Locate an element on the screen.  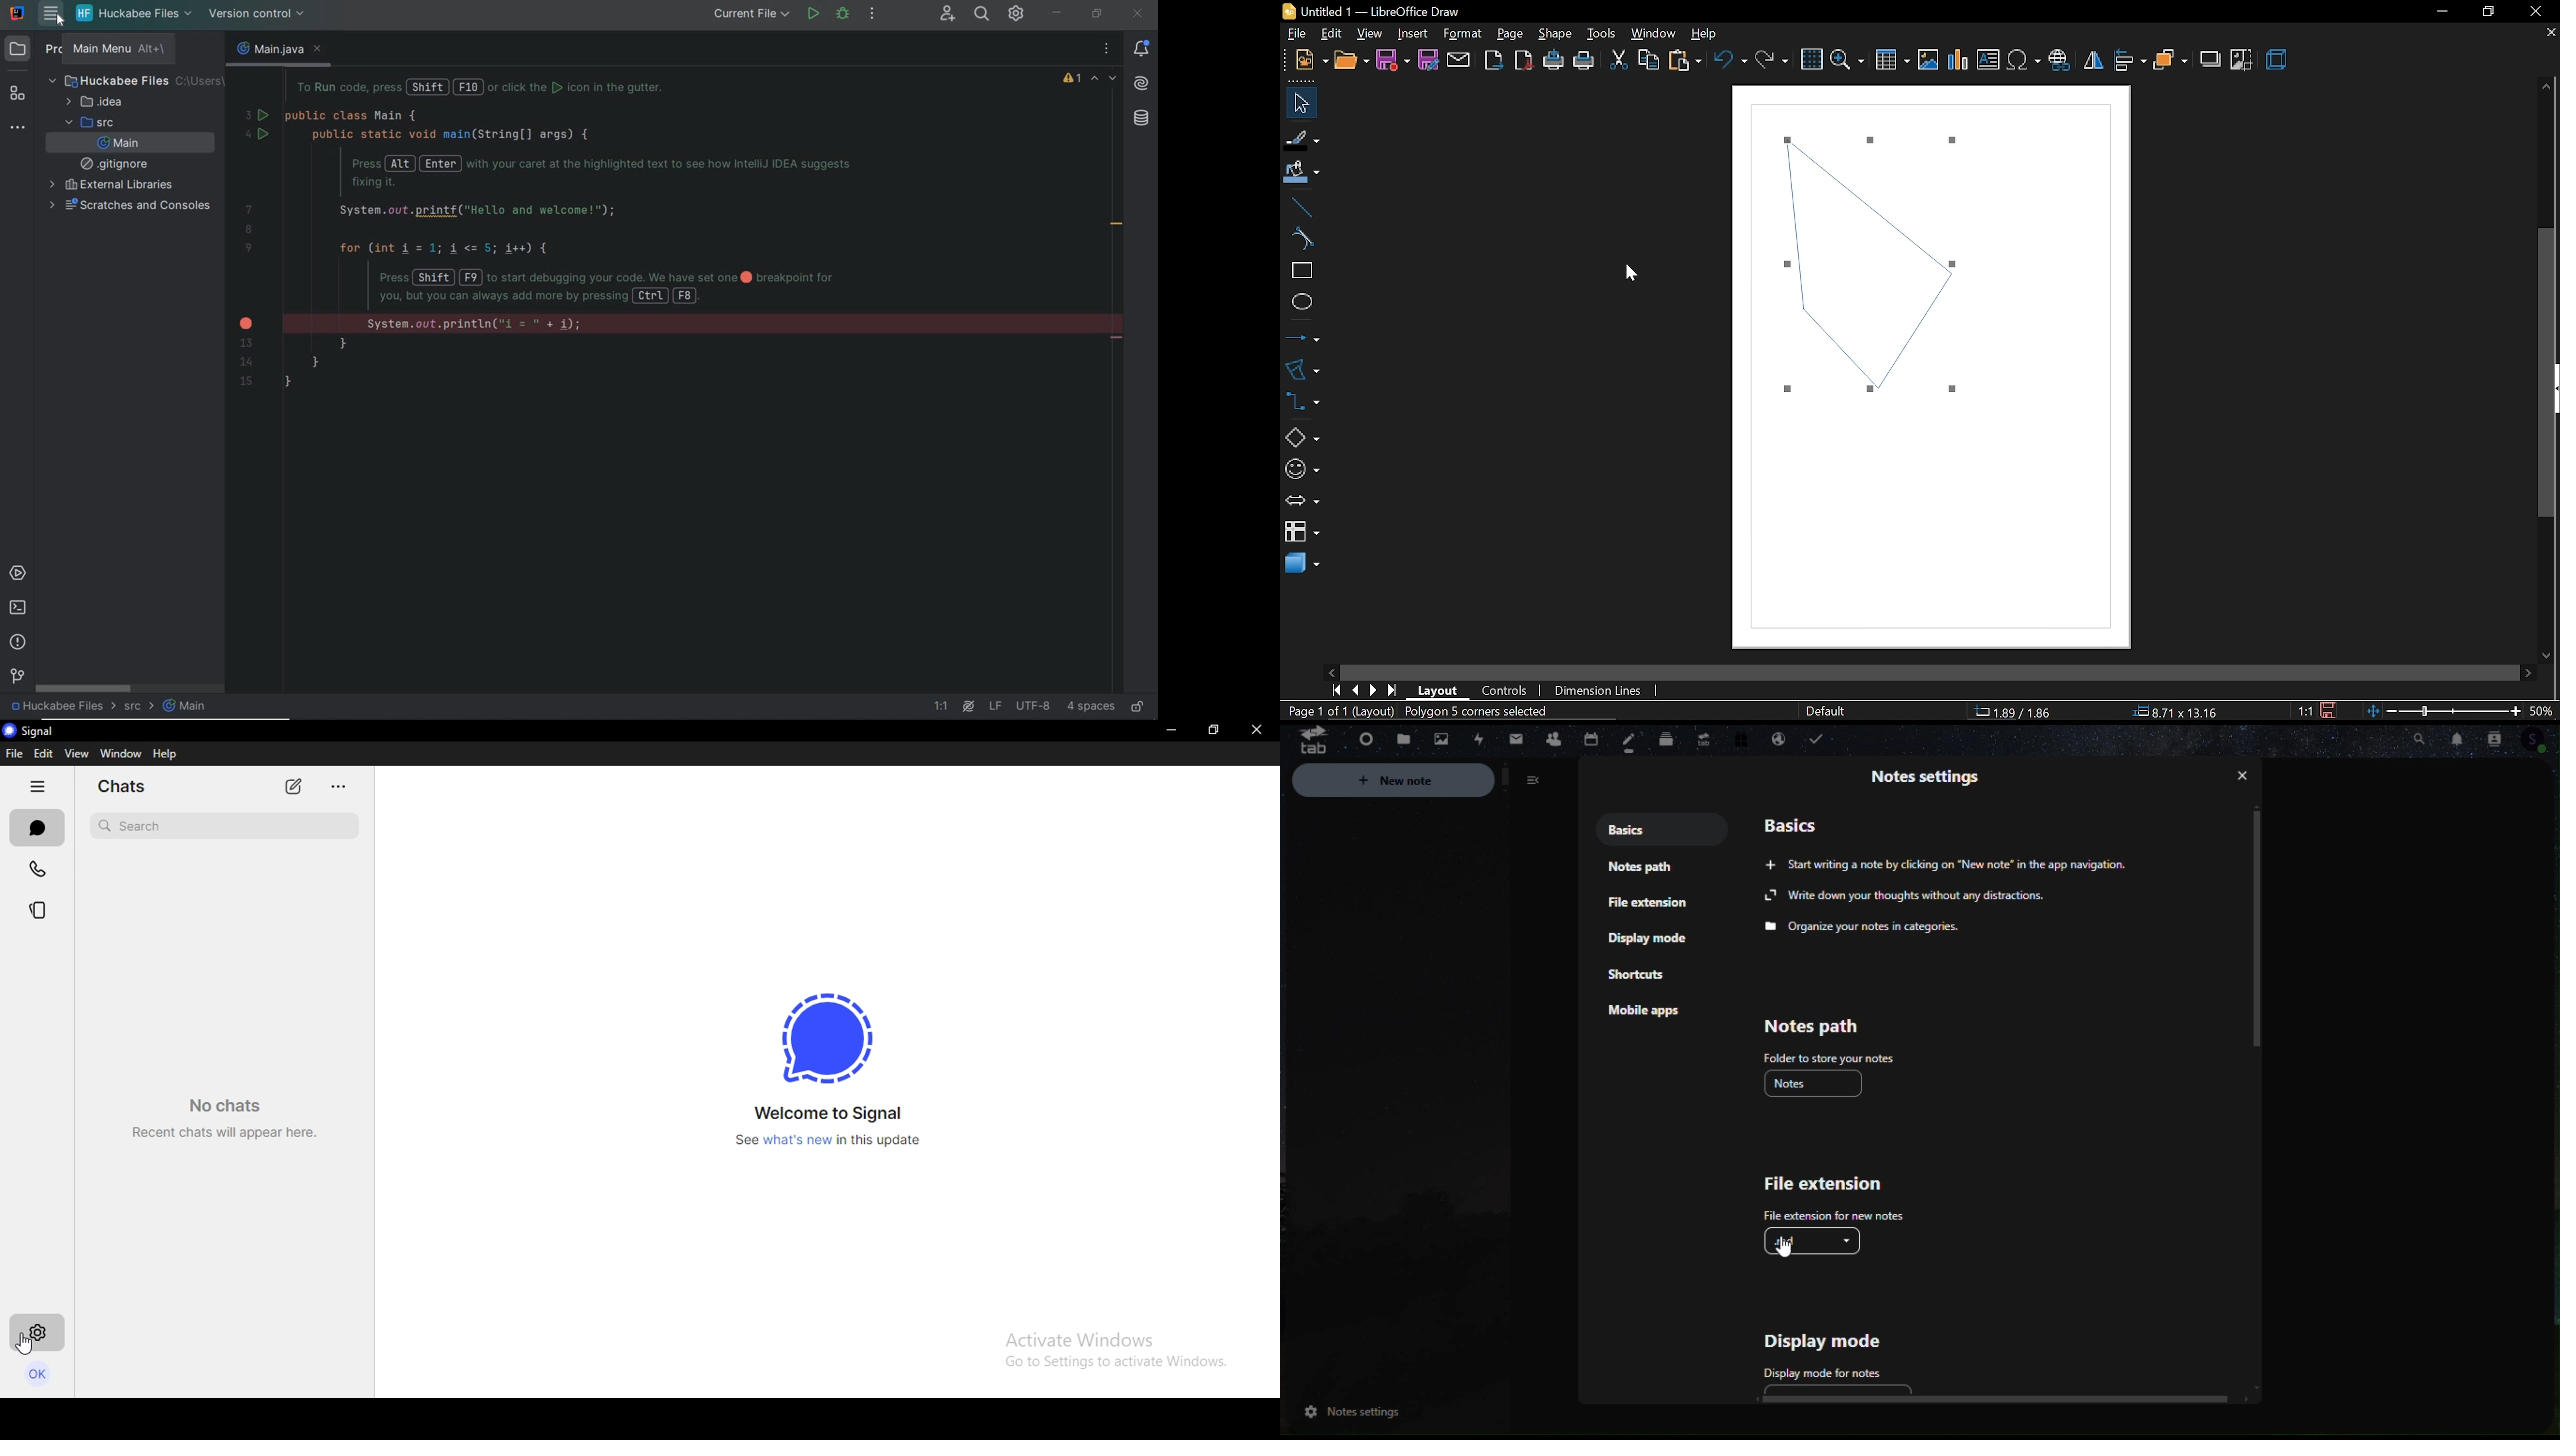
Writing a note is located at coordinates (1967, 866).